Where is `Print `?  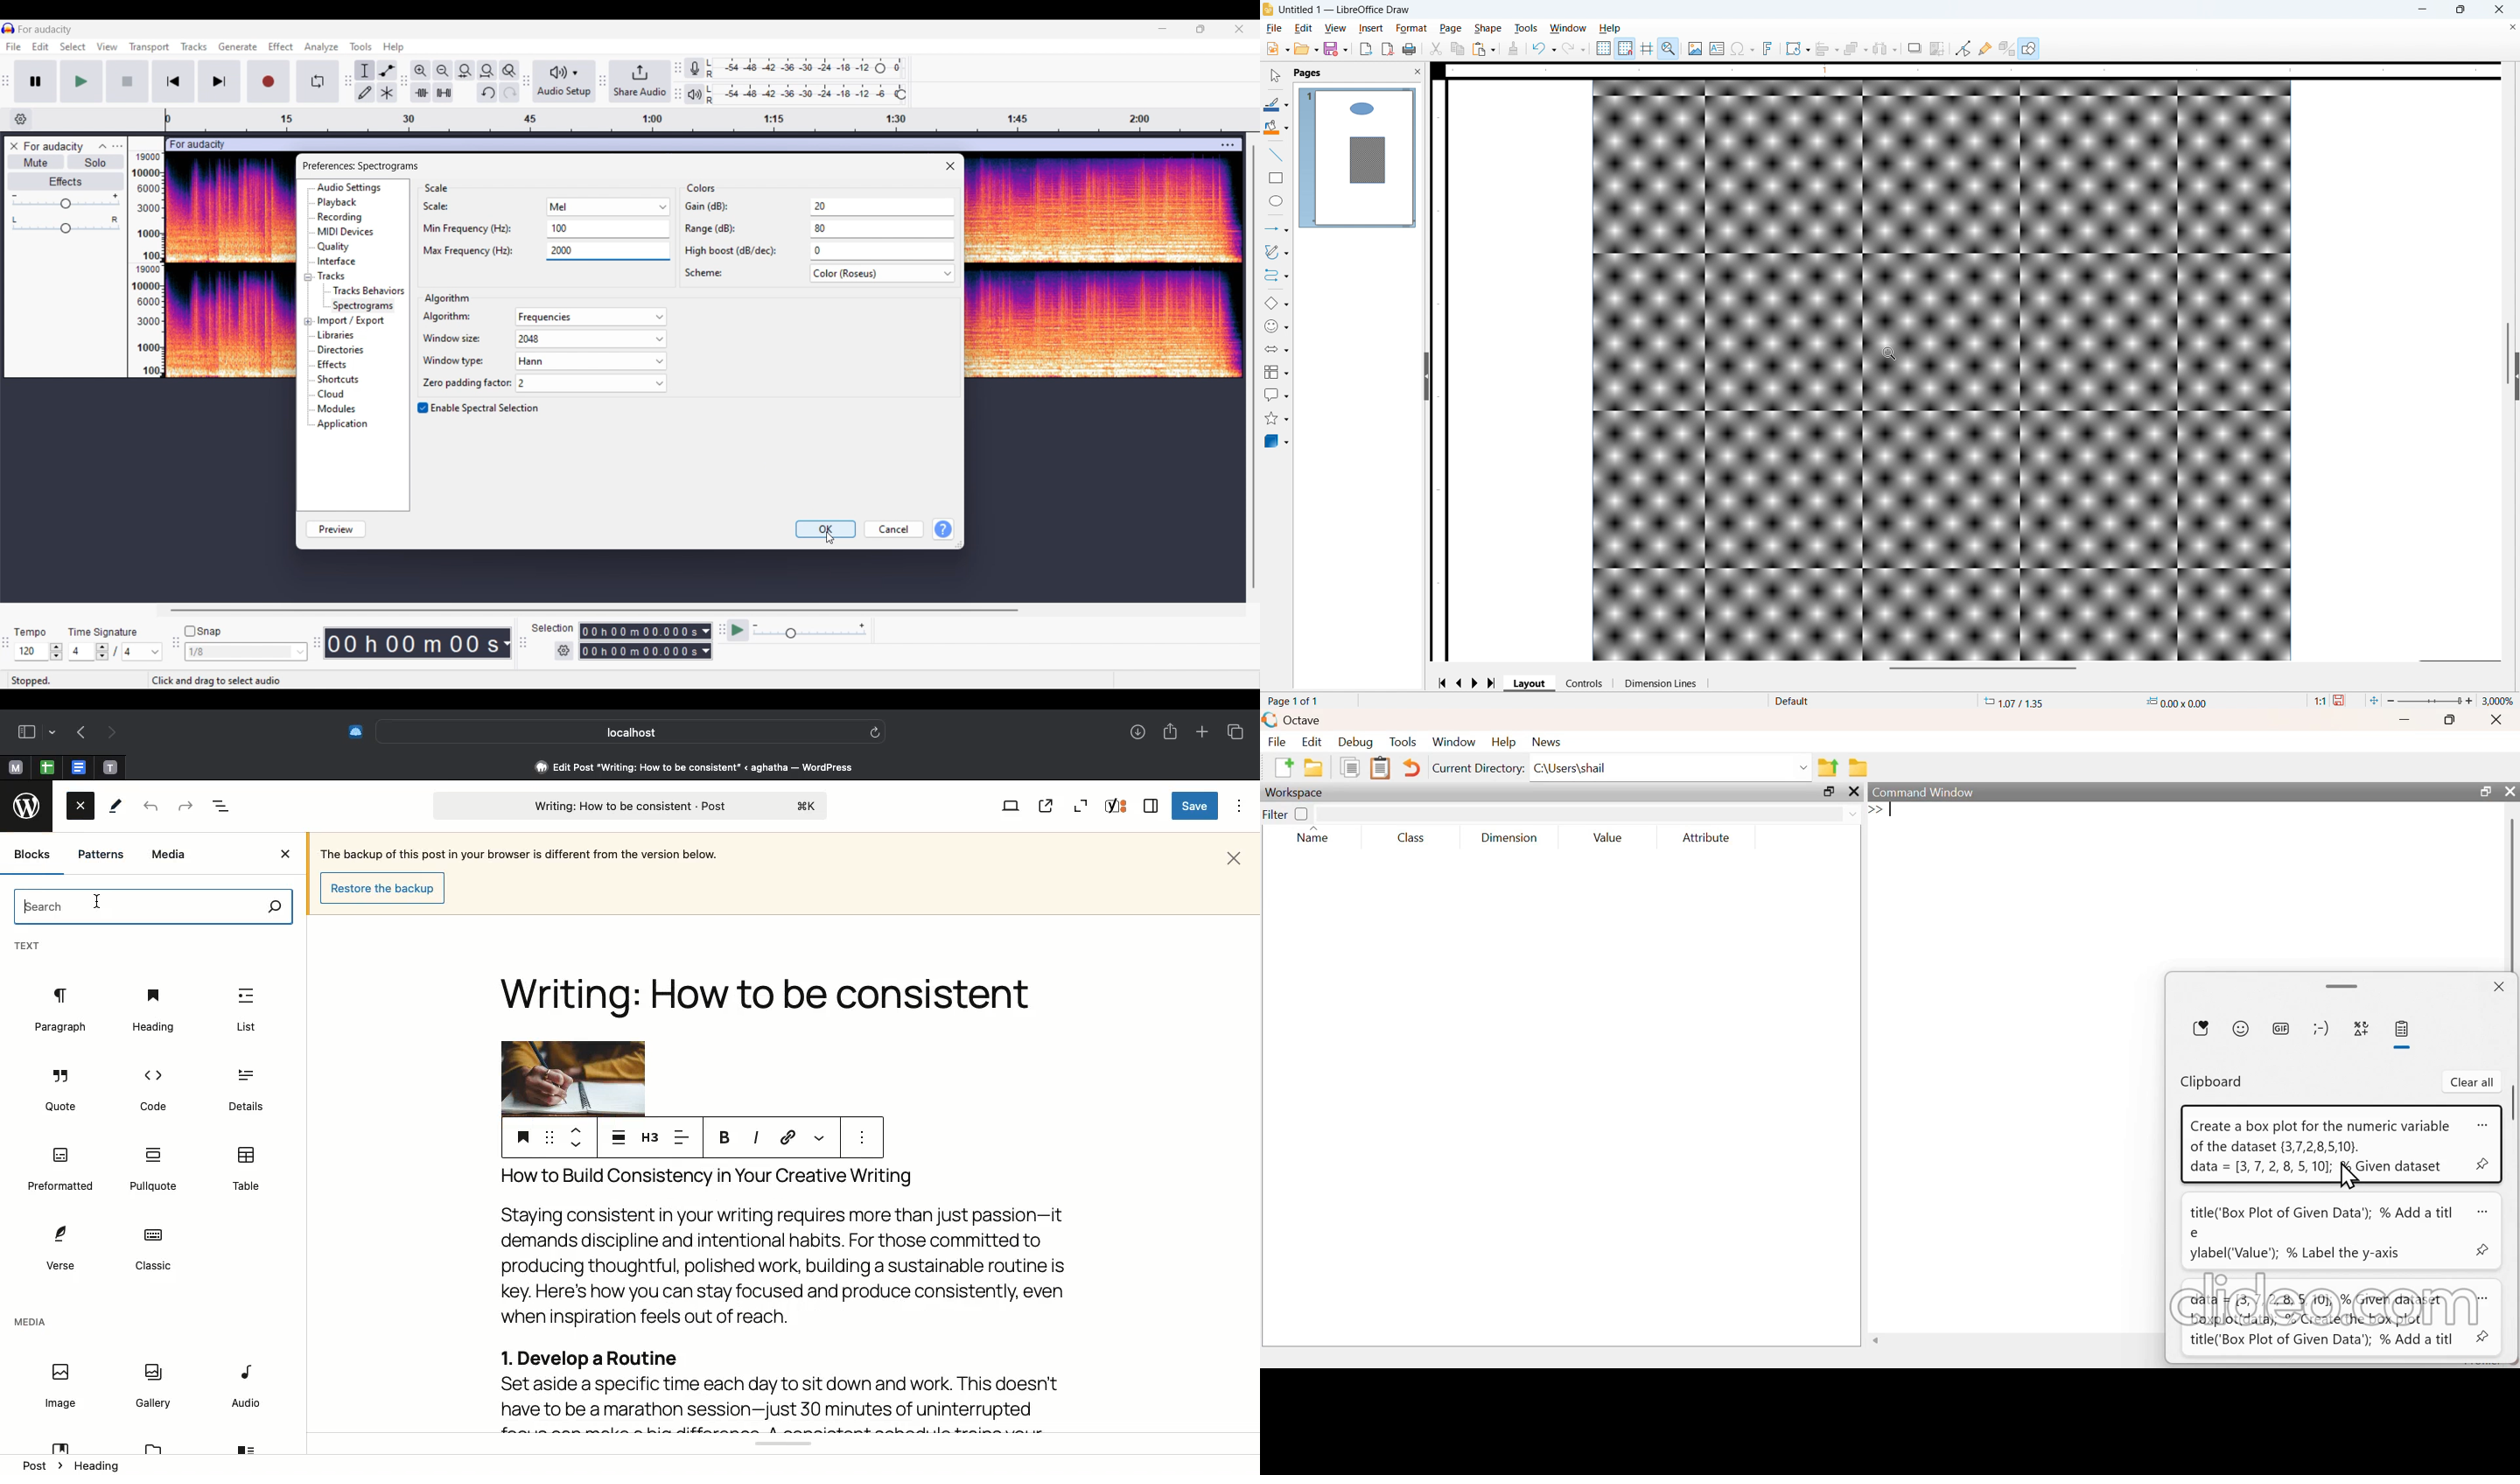 Print  is located at coordinates (1410, 49).